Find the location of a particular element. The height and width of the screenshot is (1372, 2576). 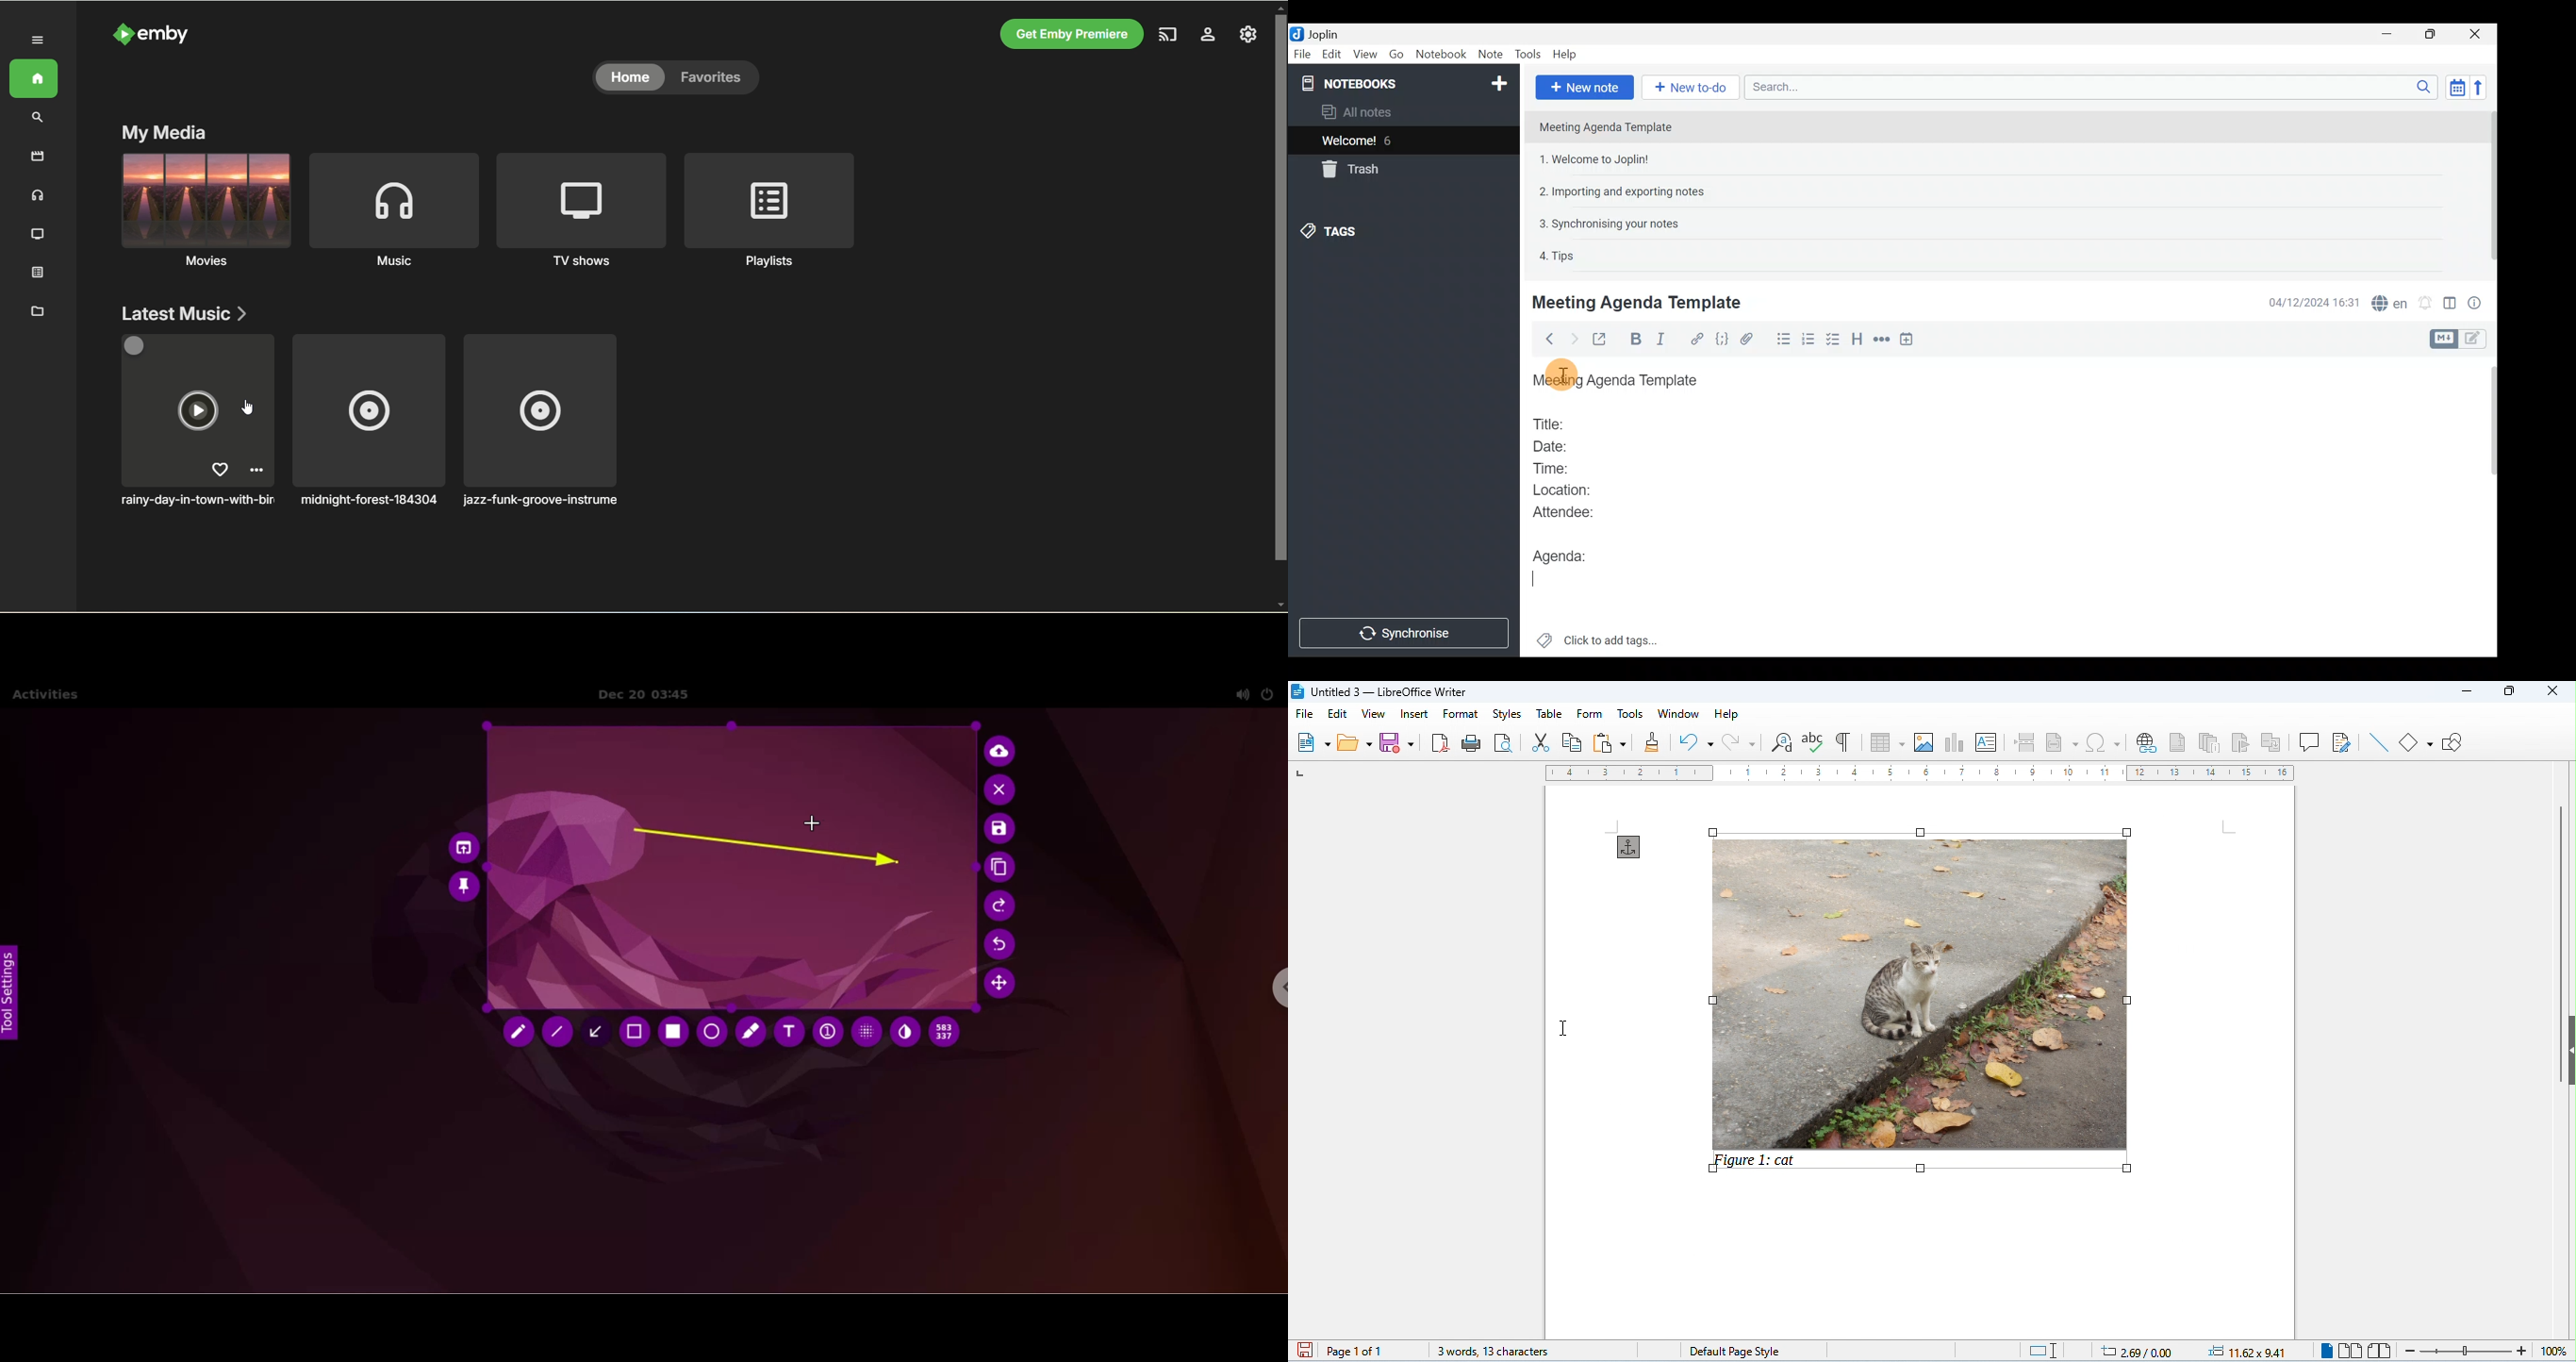

Meeting Agenda Template is located at coordinates (1639, 302).